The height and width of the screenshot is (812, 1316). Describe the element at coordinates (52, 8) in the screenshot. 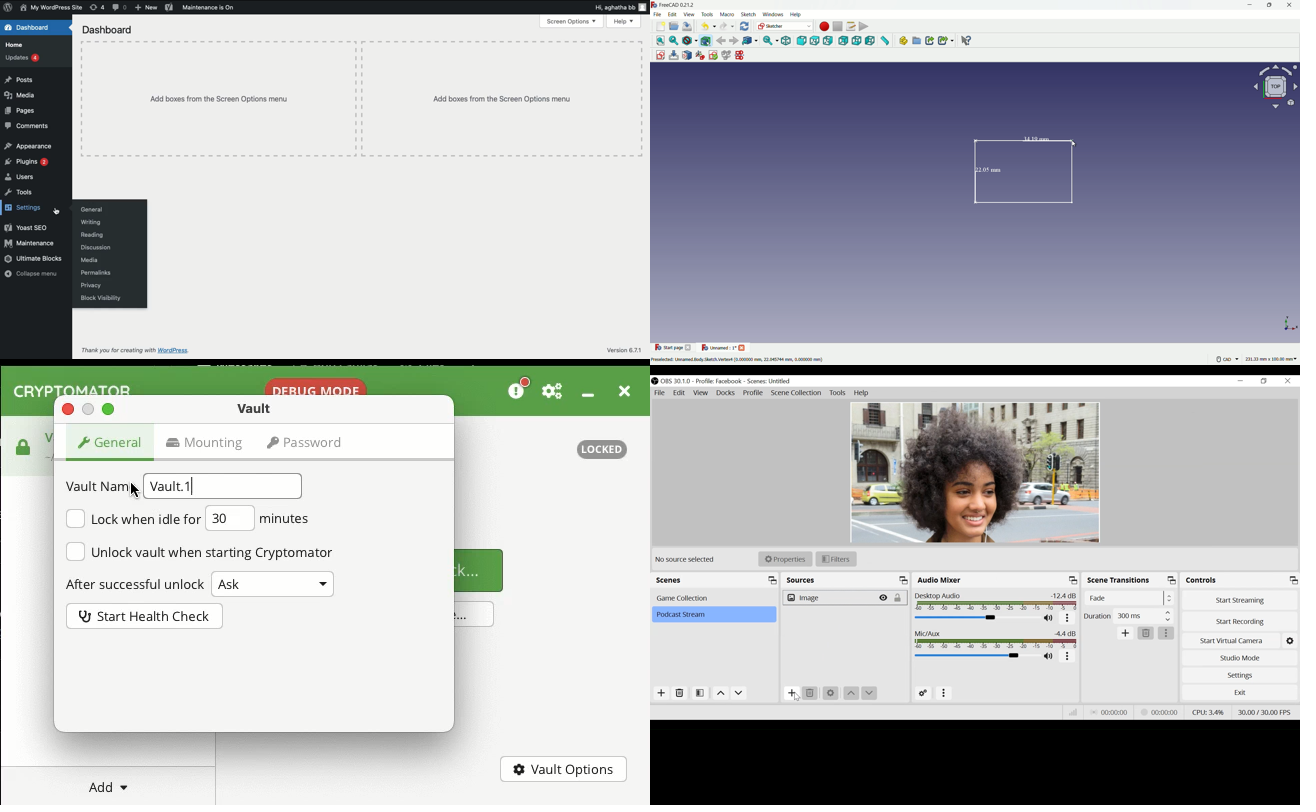

I see `my wordpress site` at that location.